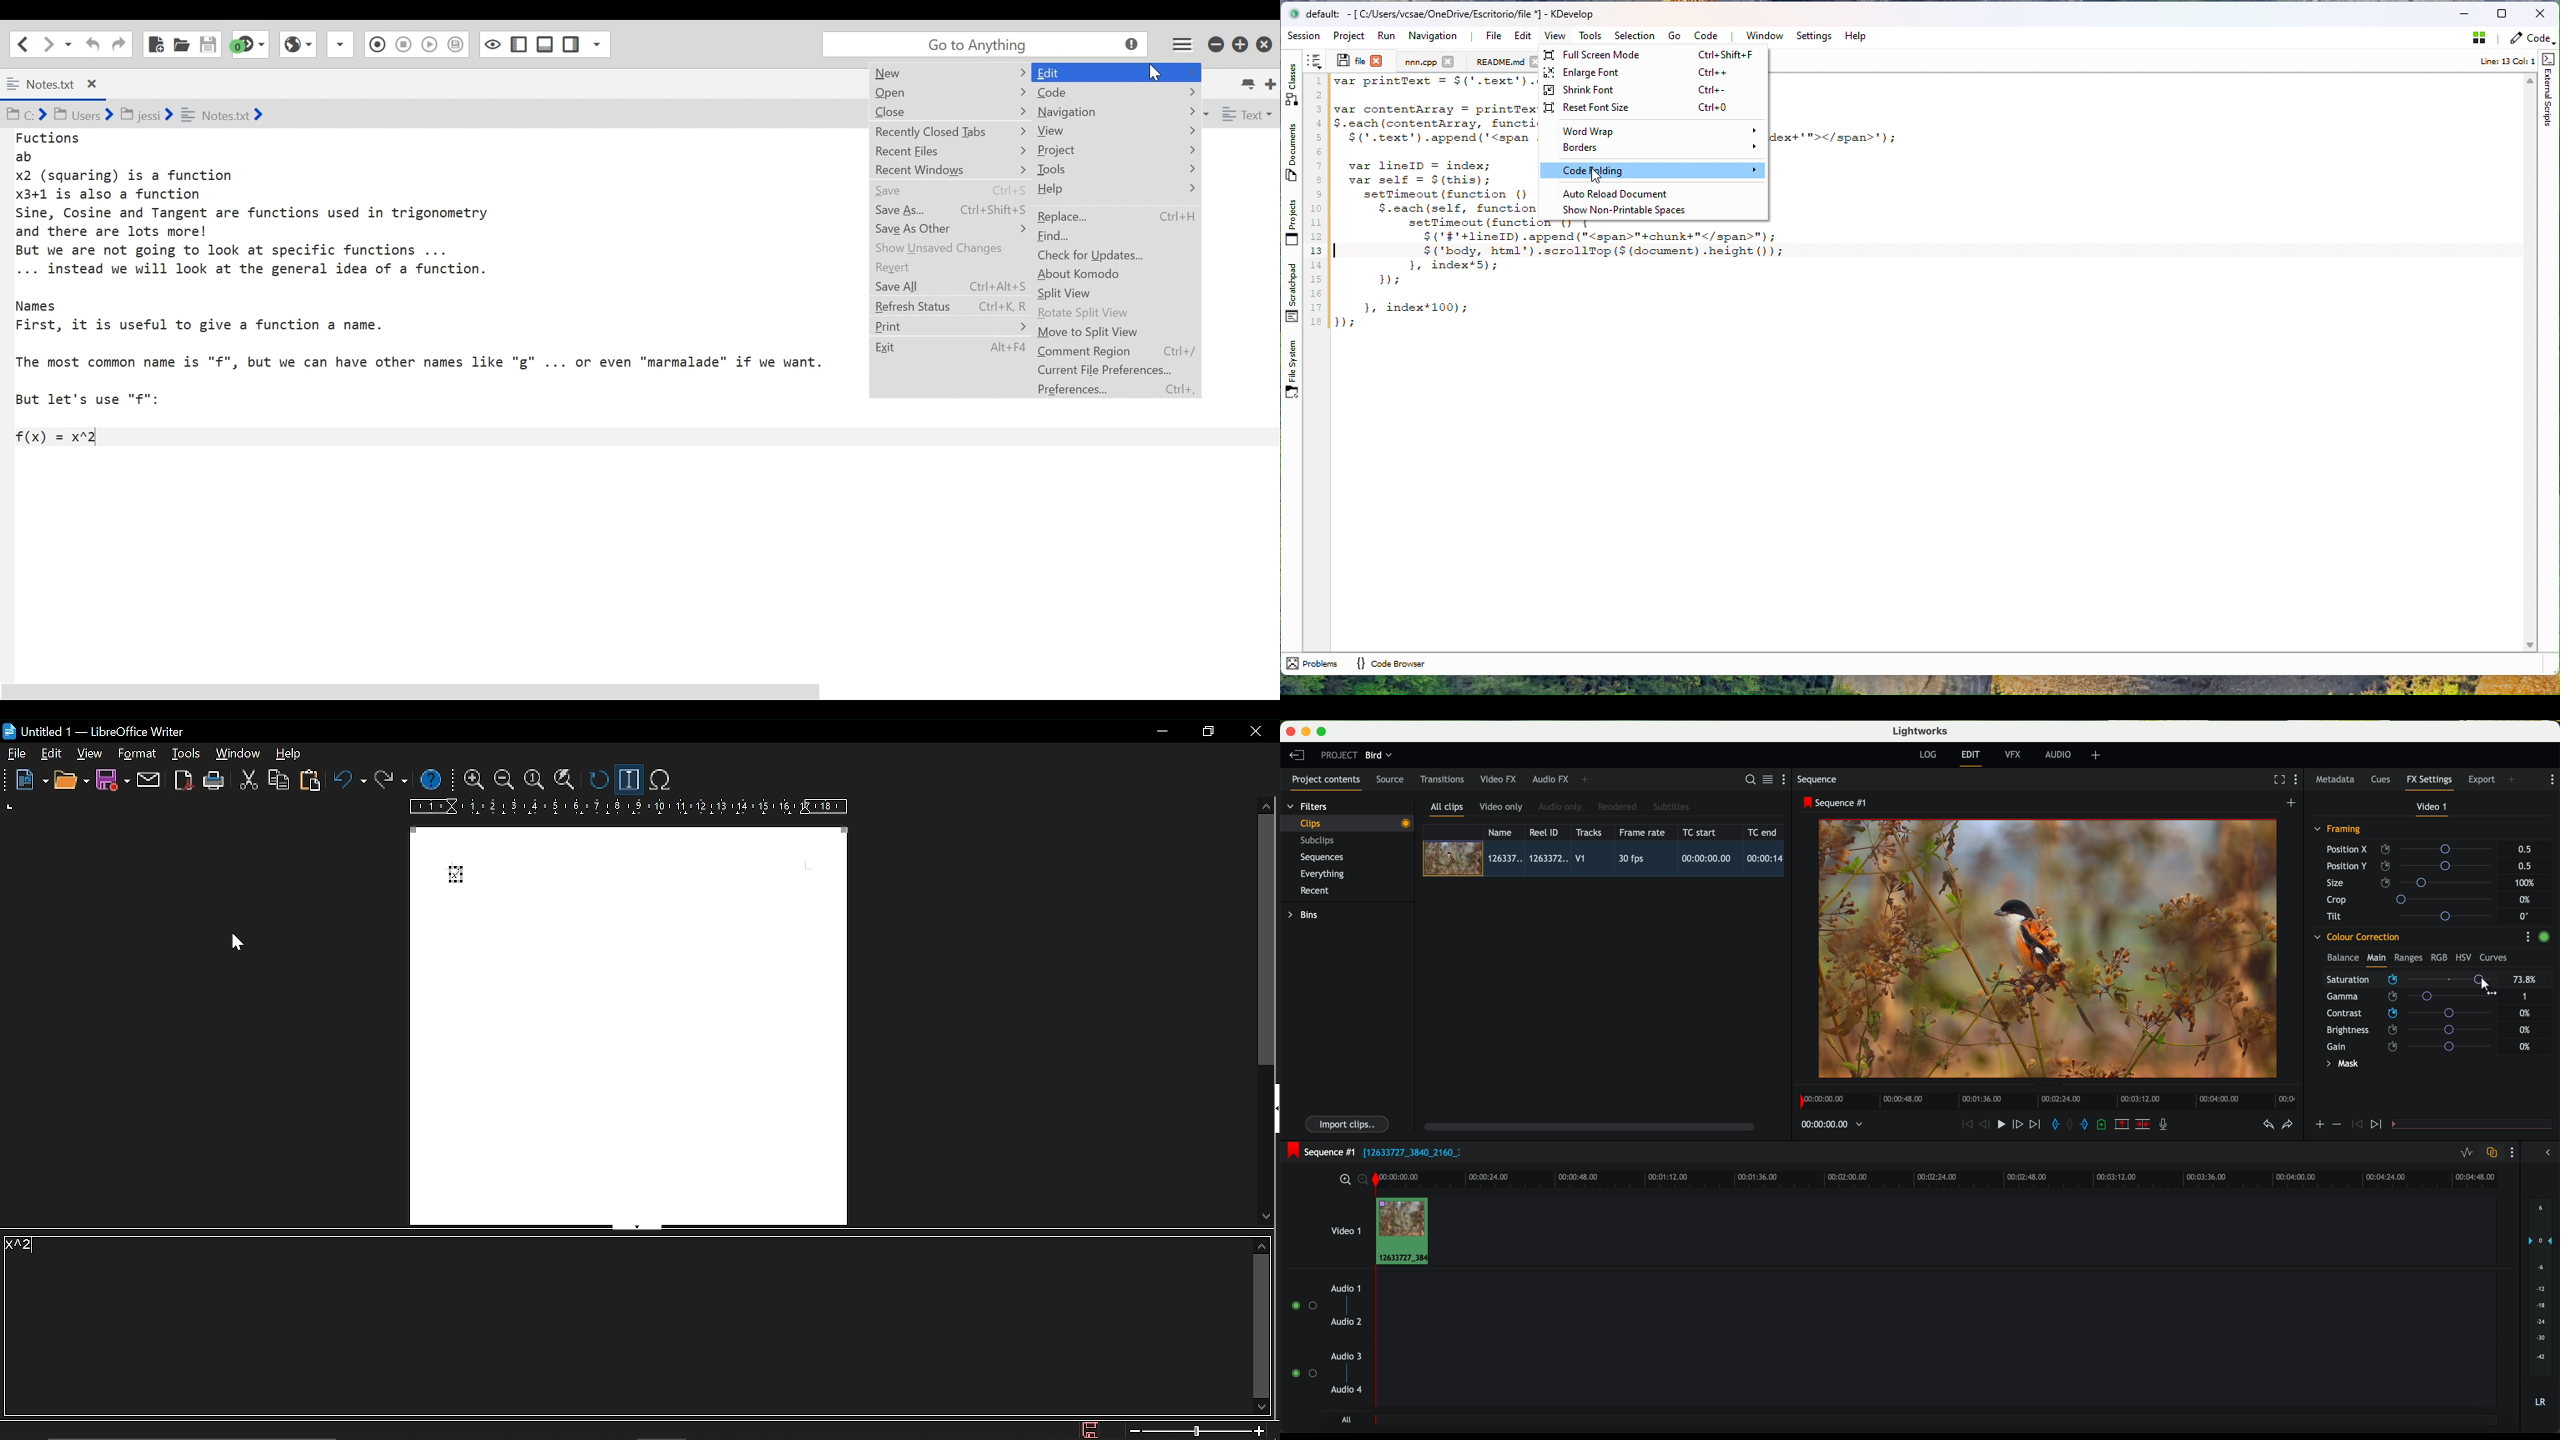 The width and height of the screenshot is (2576, 1456). I want to click on formula cursor, so click(628, 780).